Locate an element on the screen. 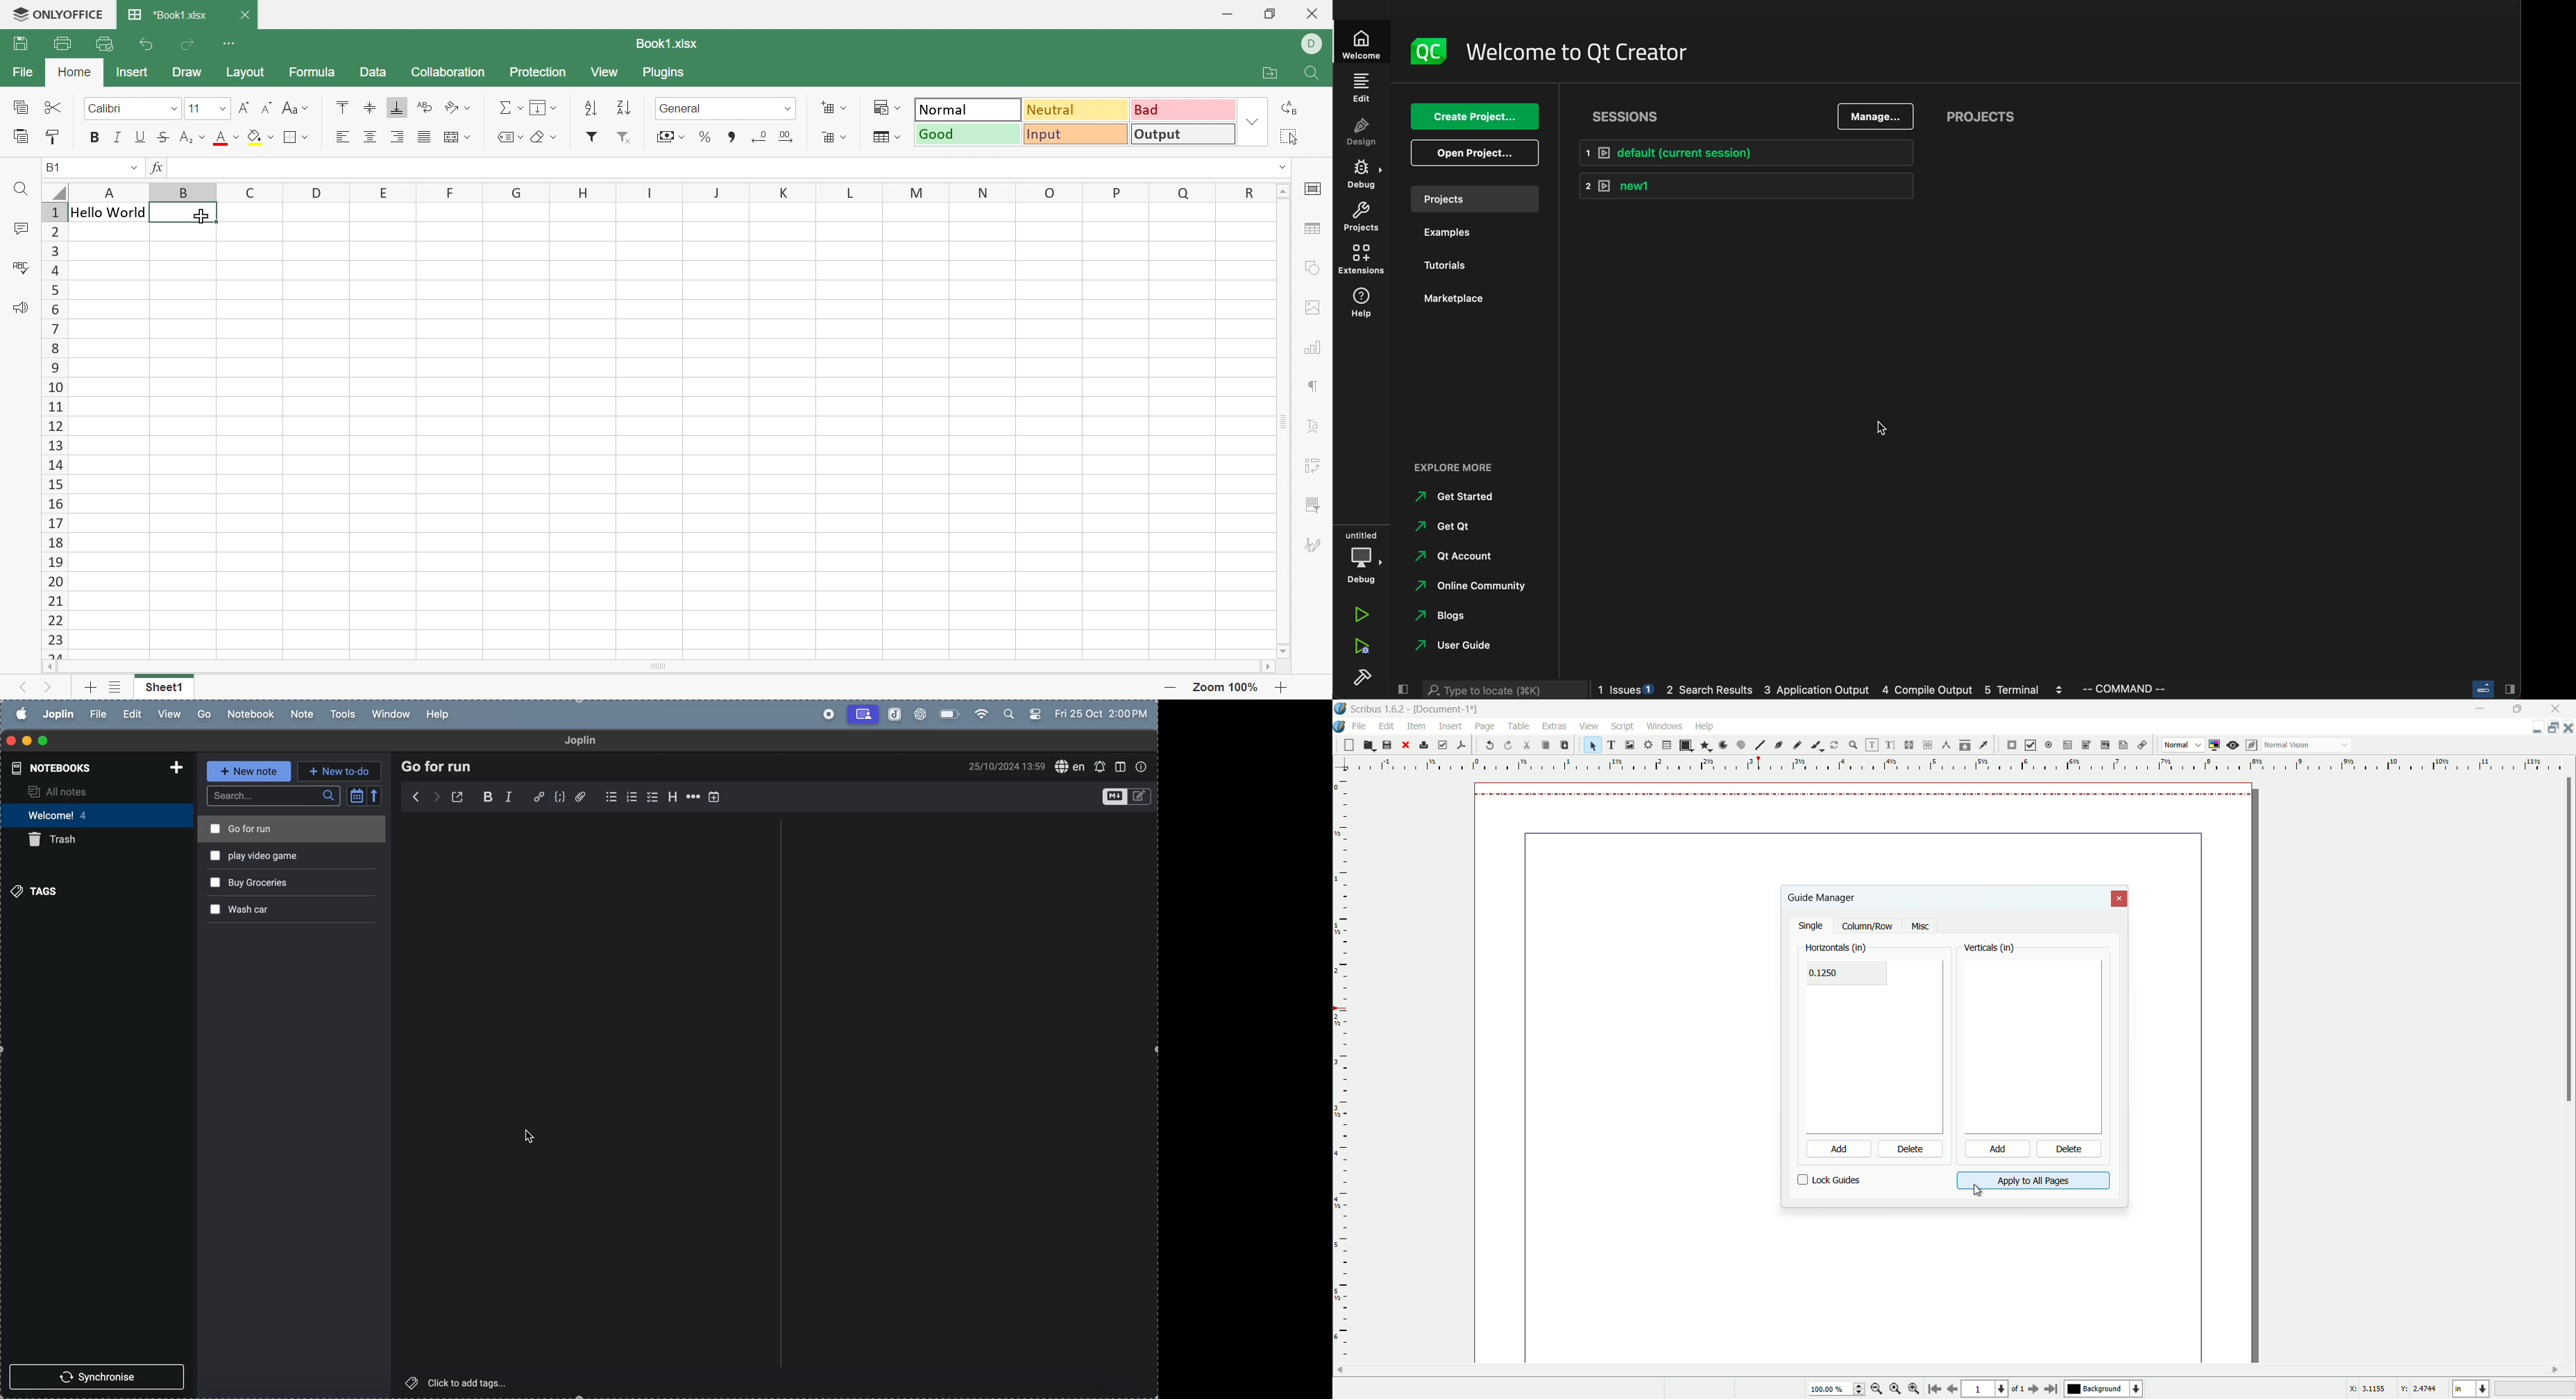  delete is located at coordinates (2070, 1150).